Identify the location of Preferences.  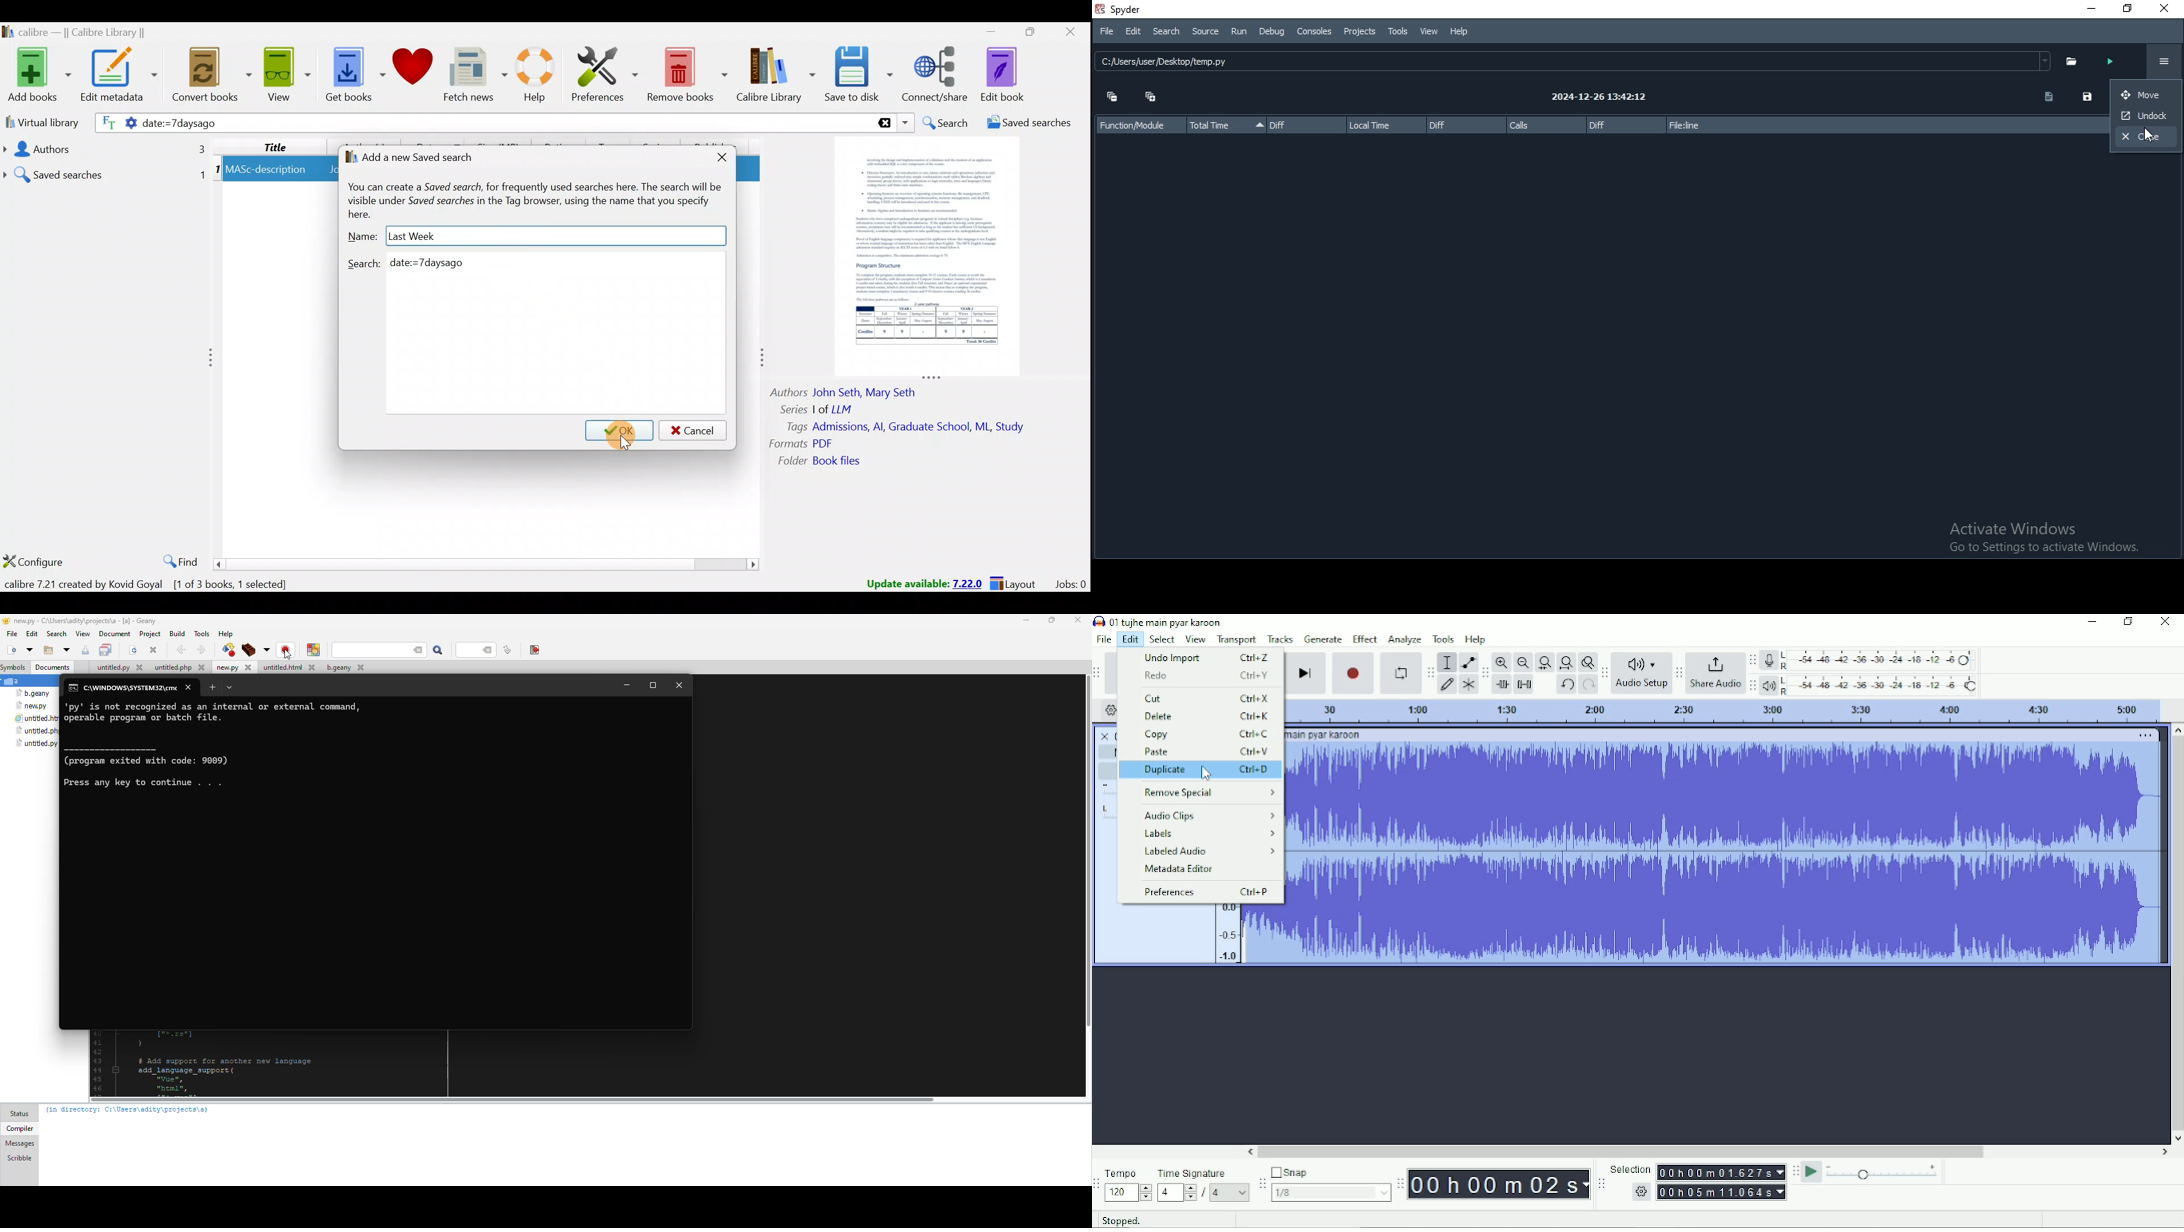
(607, 72).